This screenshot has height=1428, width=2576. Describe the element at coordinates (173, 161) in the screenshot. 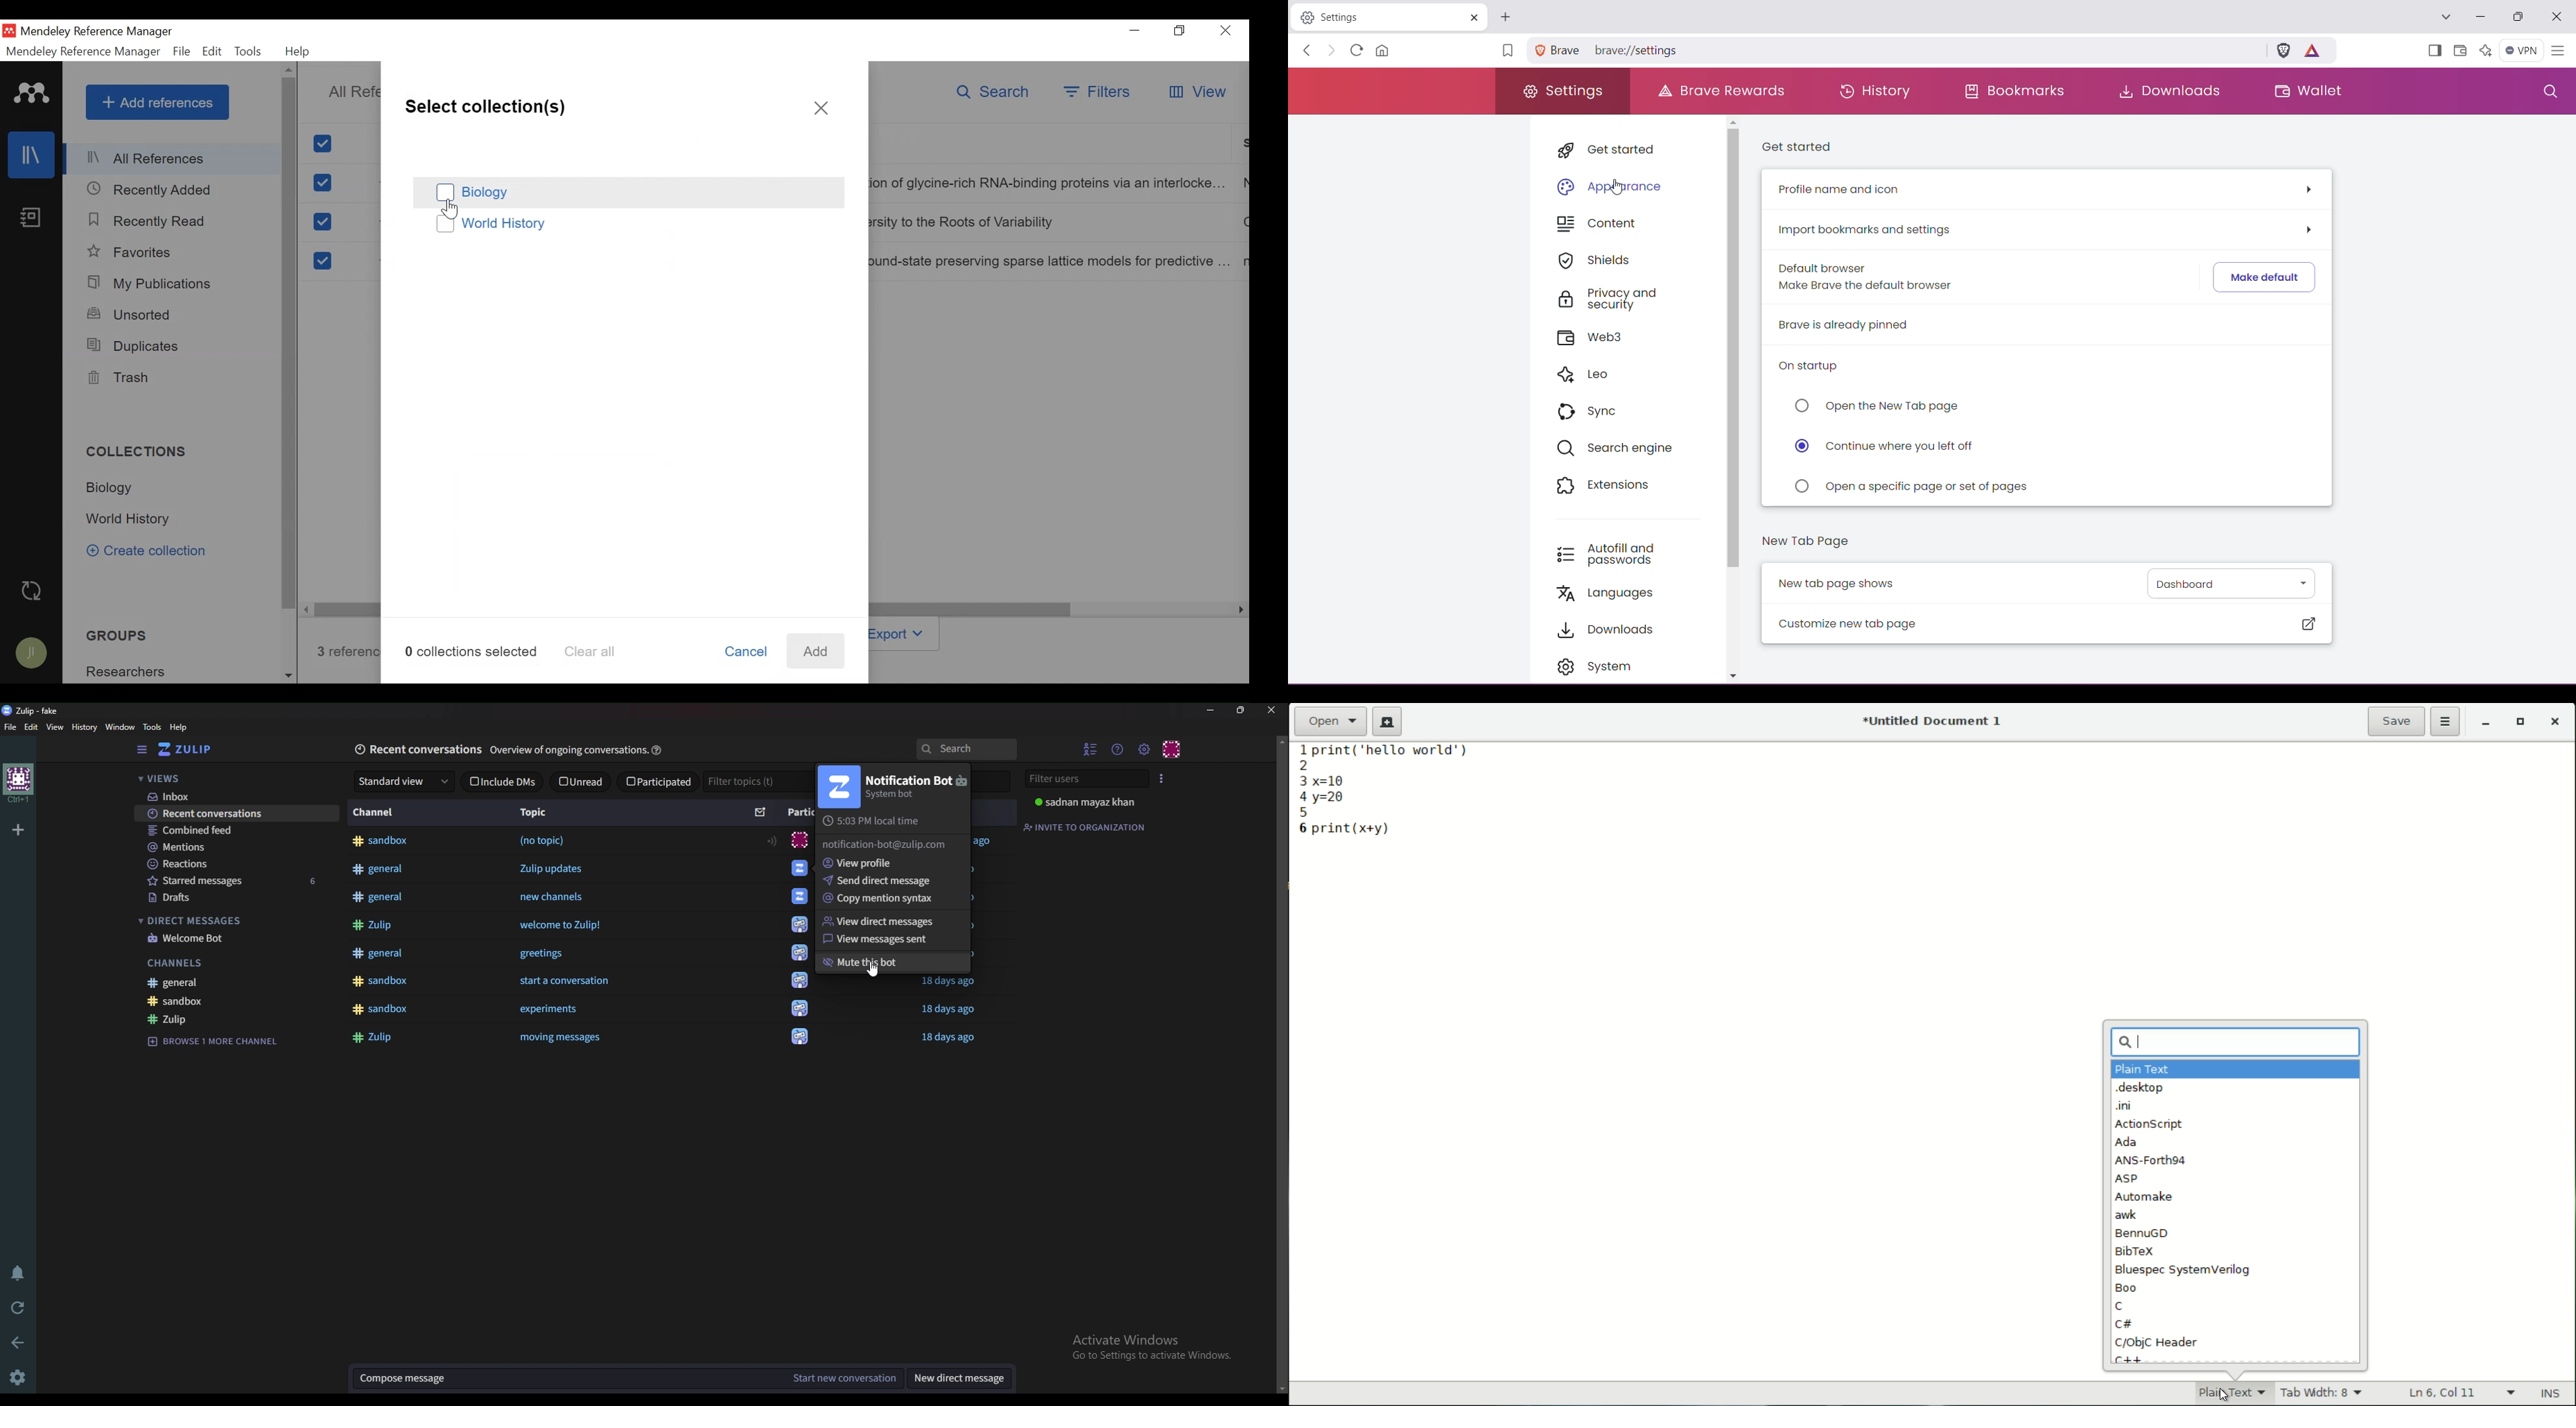

I see `All References` at that location.